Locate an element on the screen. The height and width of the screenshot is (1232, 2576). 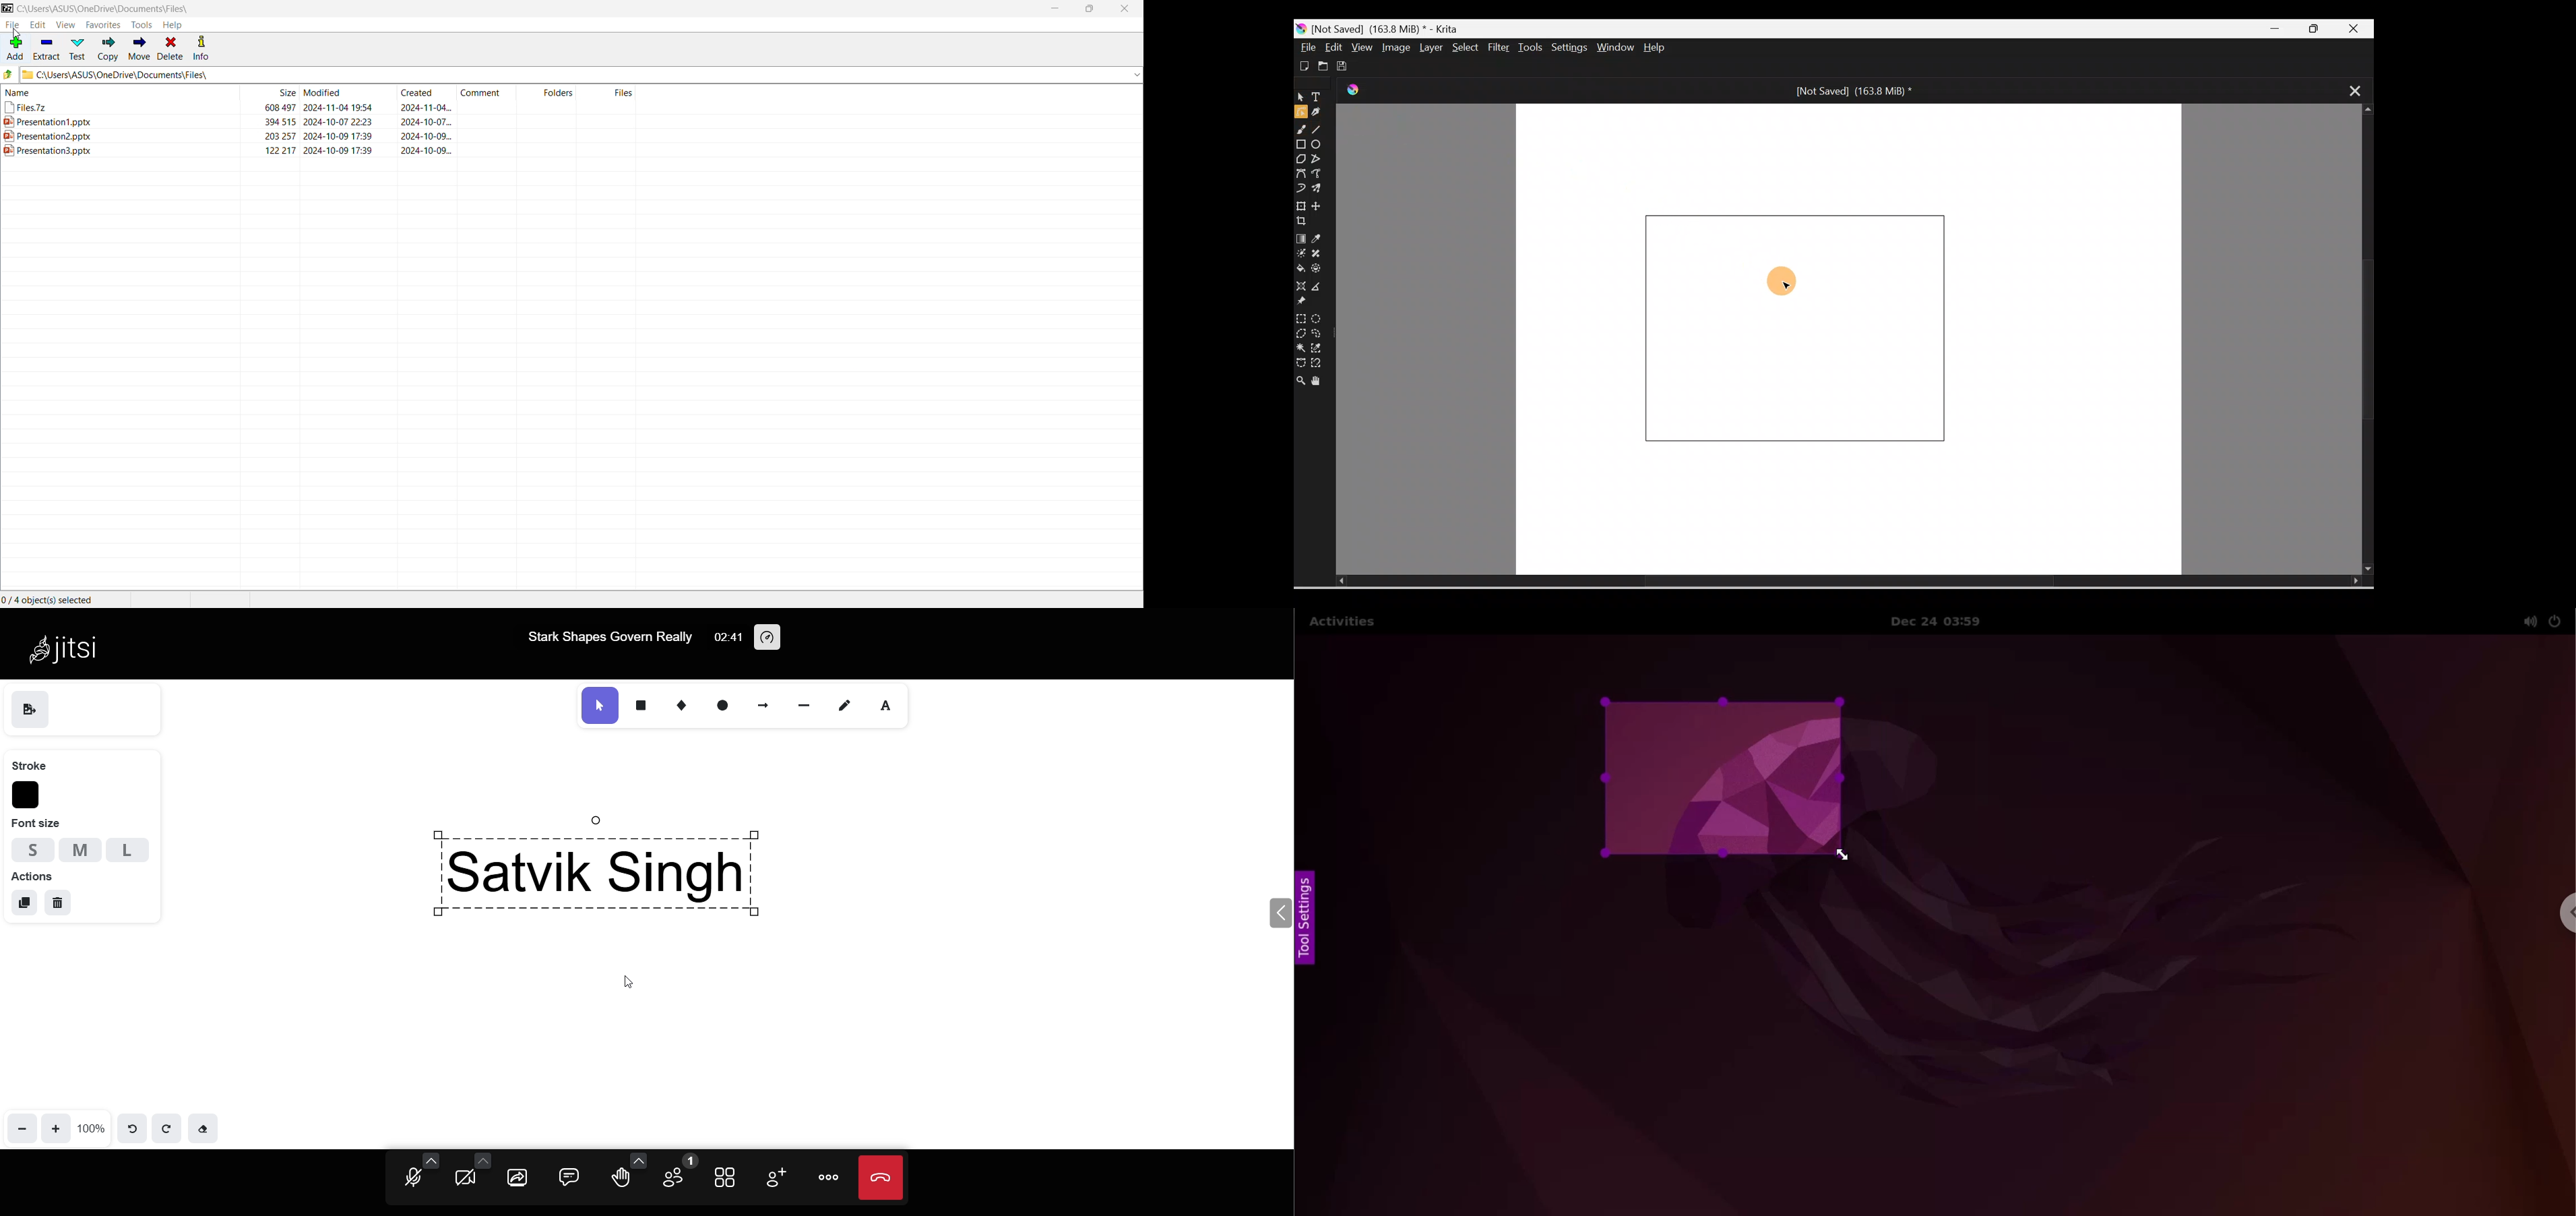
File is located at coordinates (13, 25).